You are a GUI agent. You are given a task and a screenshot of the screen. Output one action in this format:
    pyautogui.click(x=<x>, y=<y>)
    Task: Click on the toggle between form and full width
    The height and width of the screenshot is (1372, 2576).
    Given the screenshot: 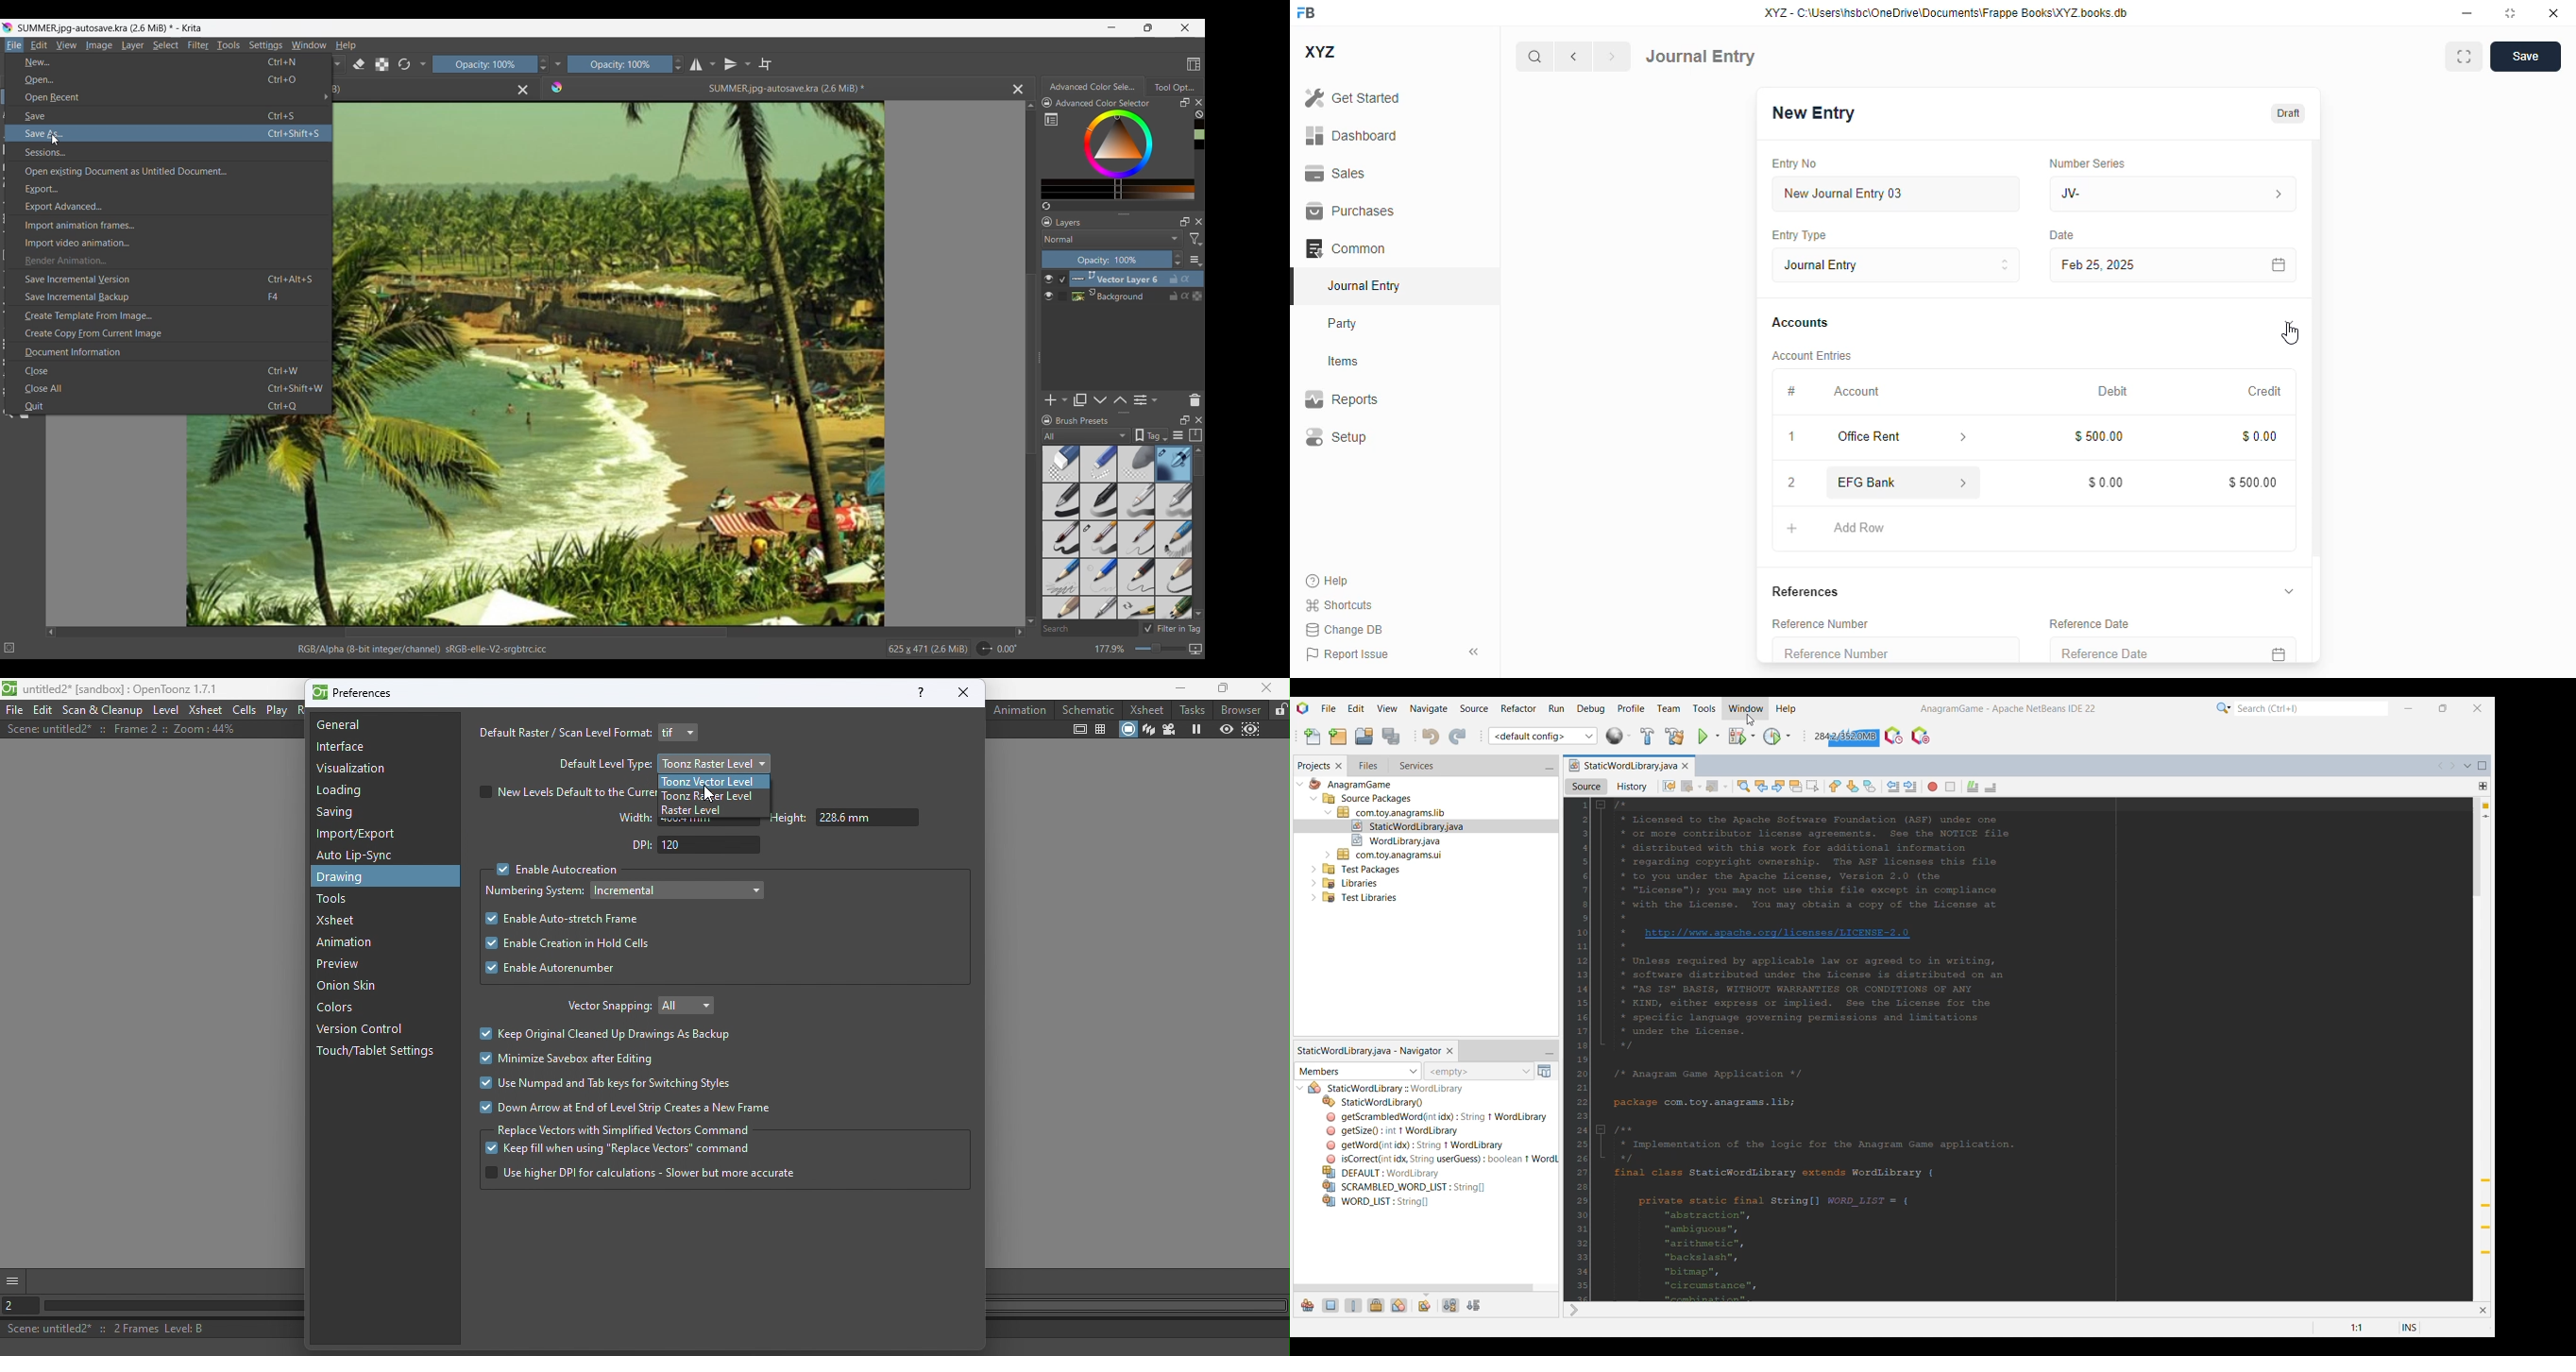 What is the action you would take?
    pyautogui.click(x=2465, y=56)
    